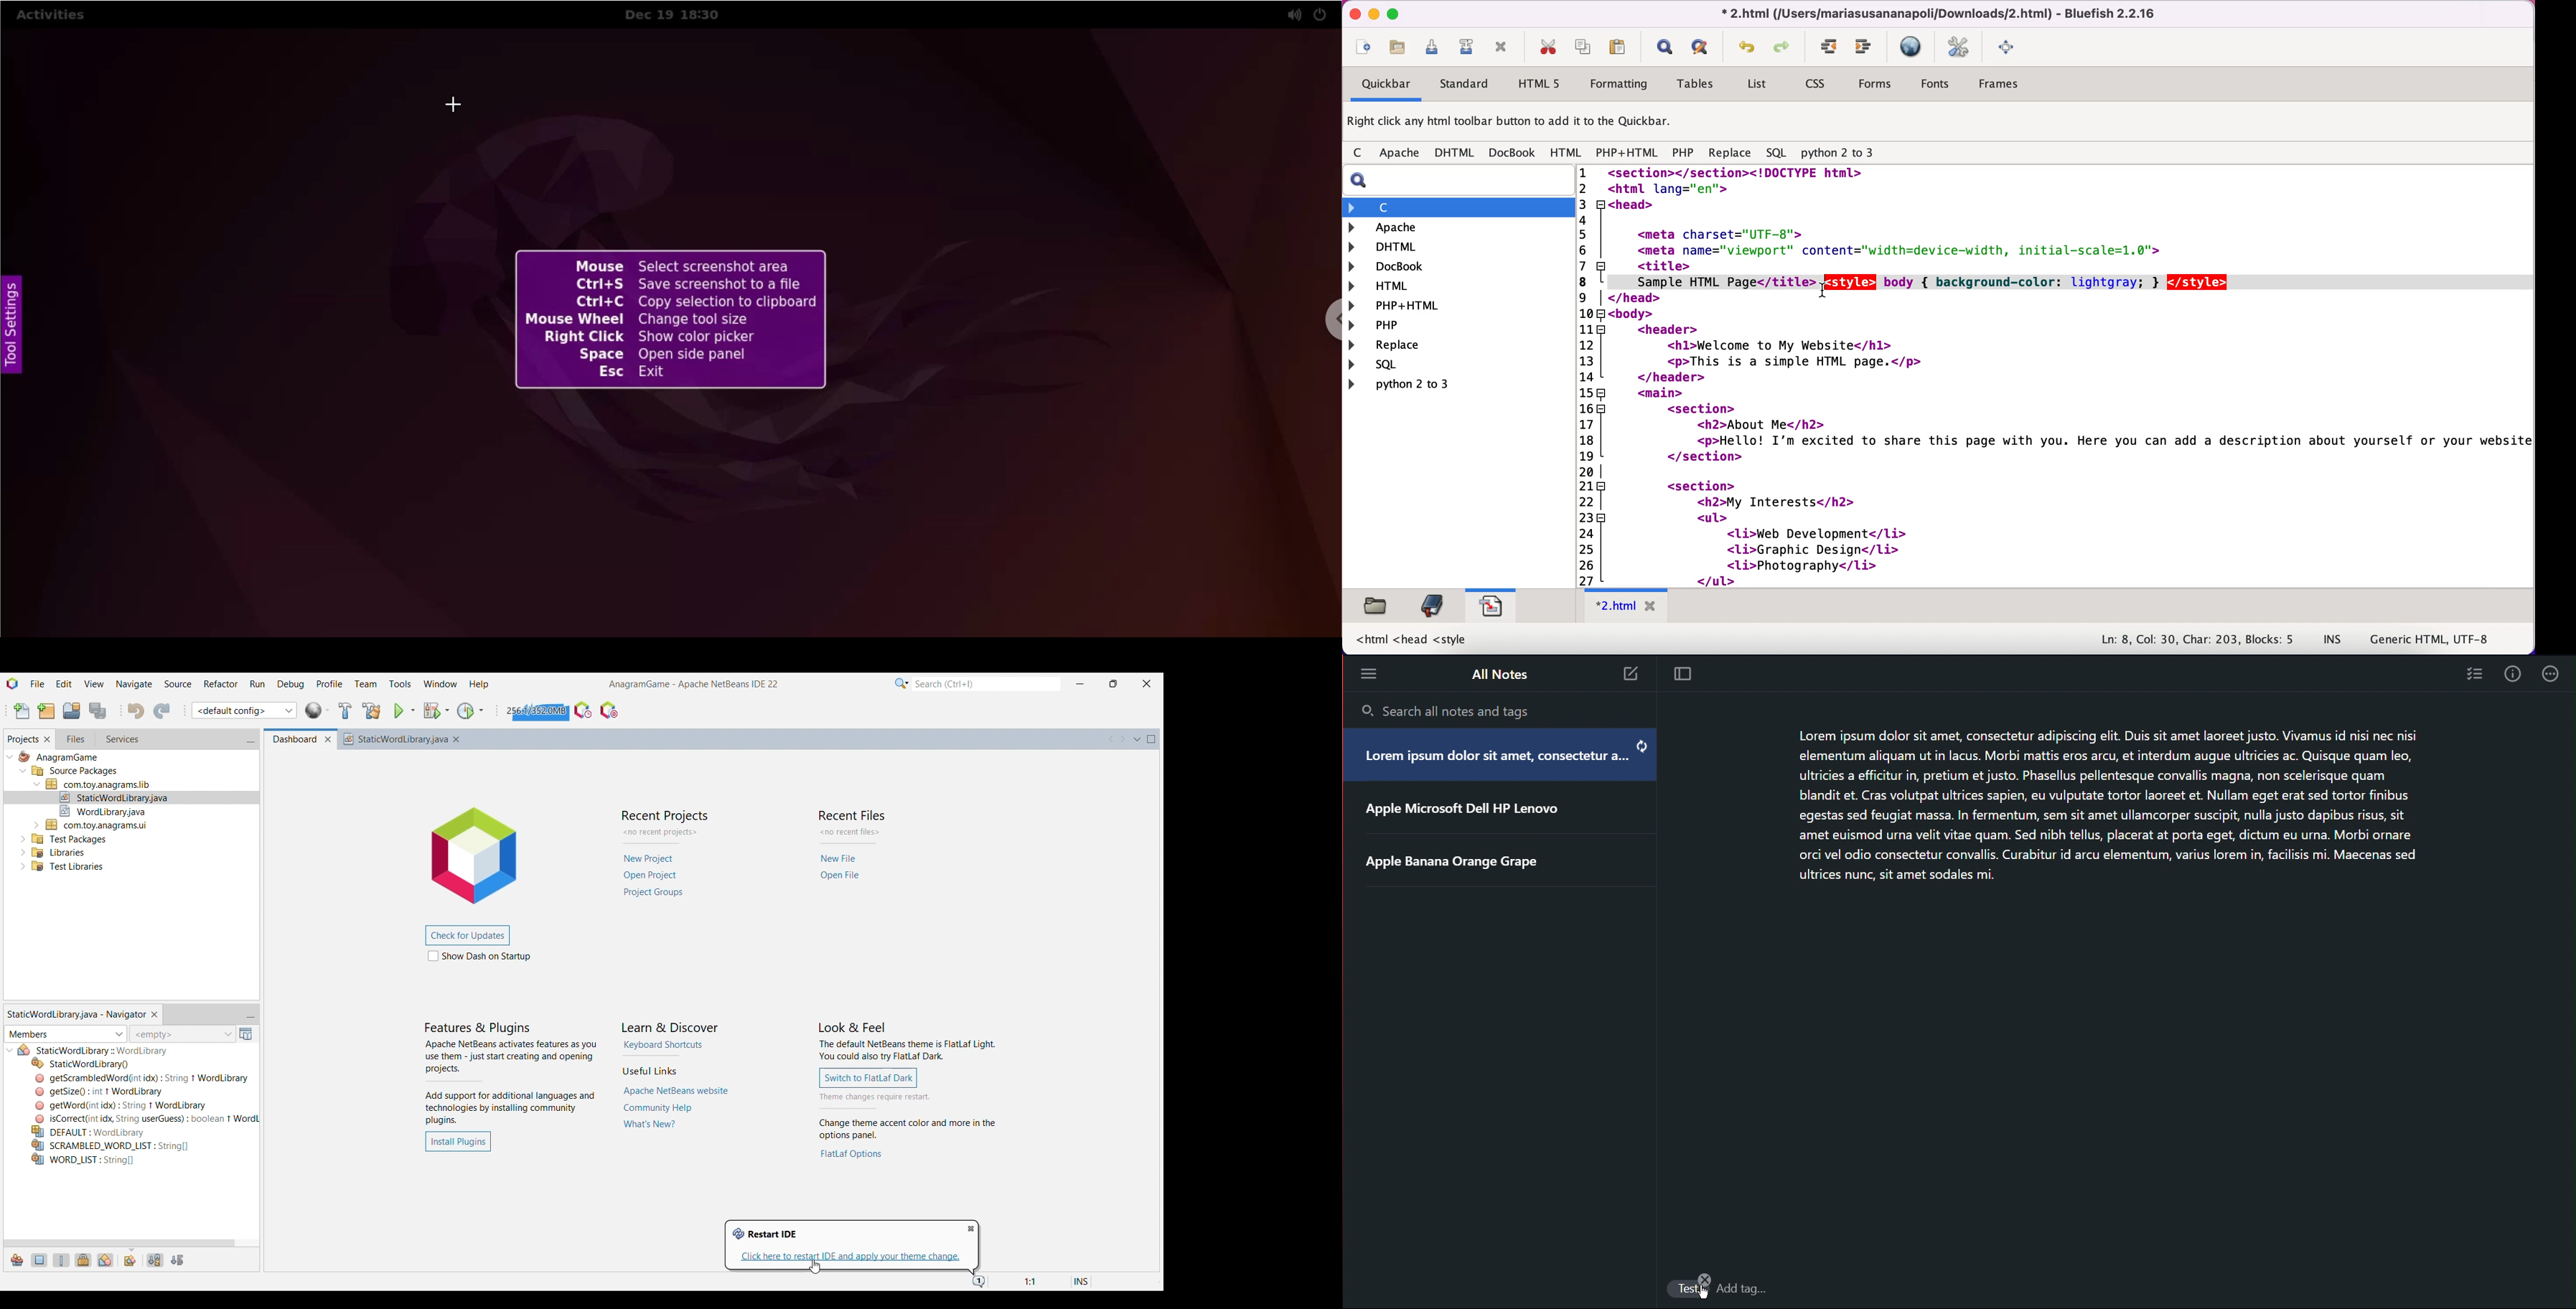  I want to click on Drang to split window horizontally or vertically, so click(1152, 759).